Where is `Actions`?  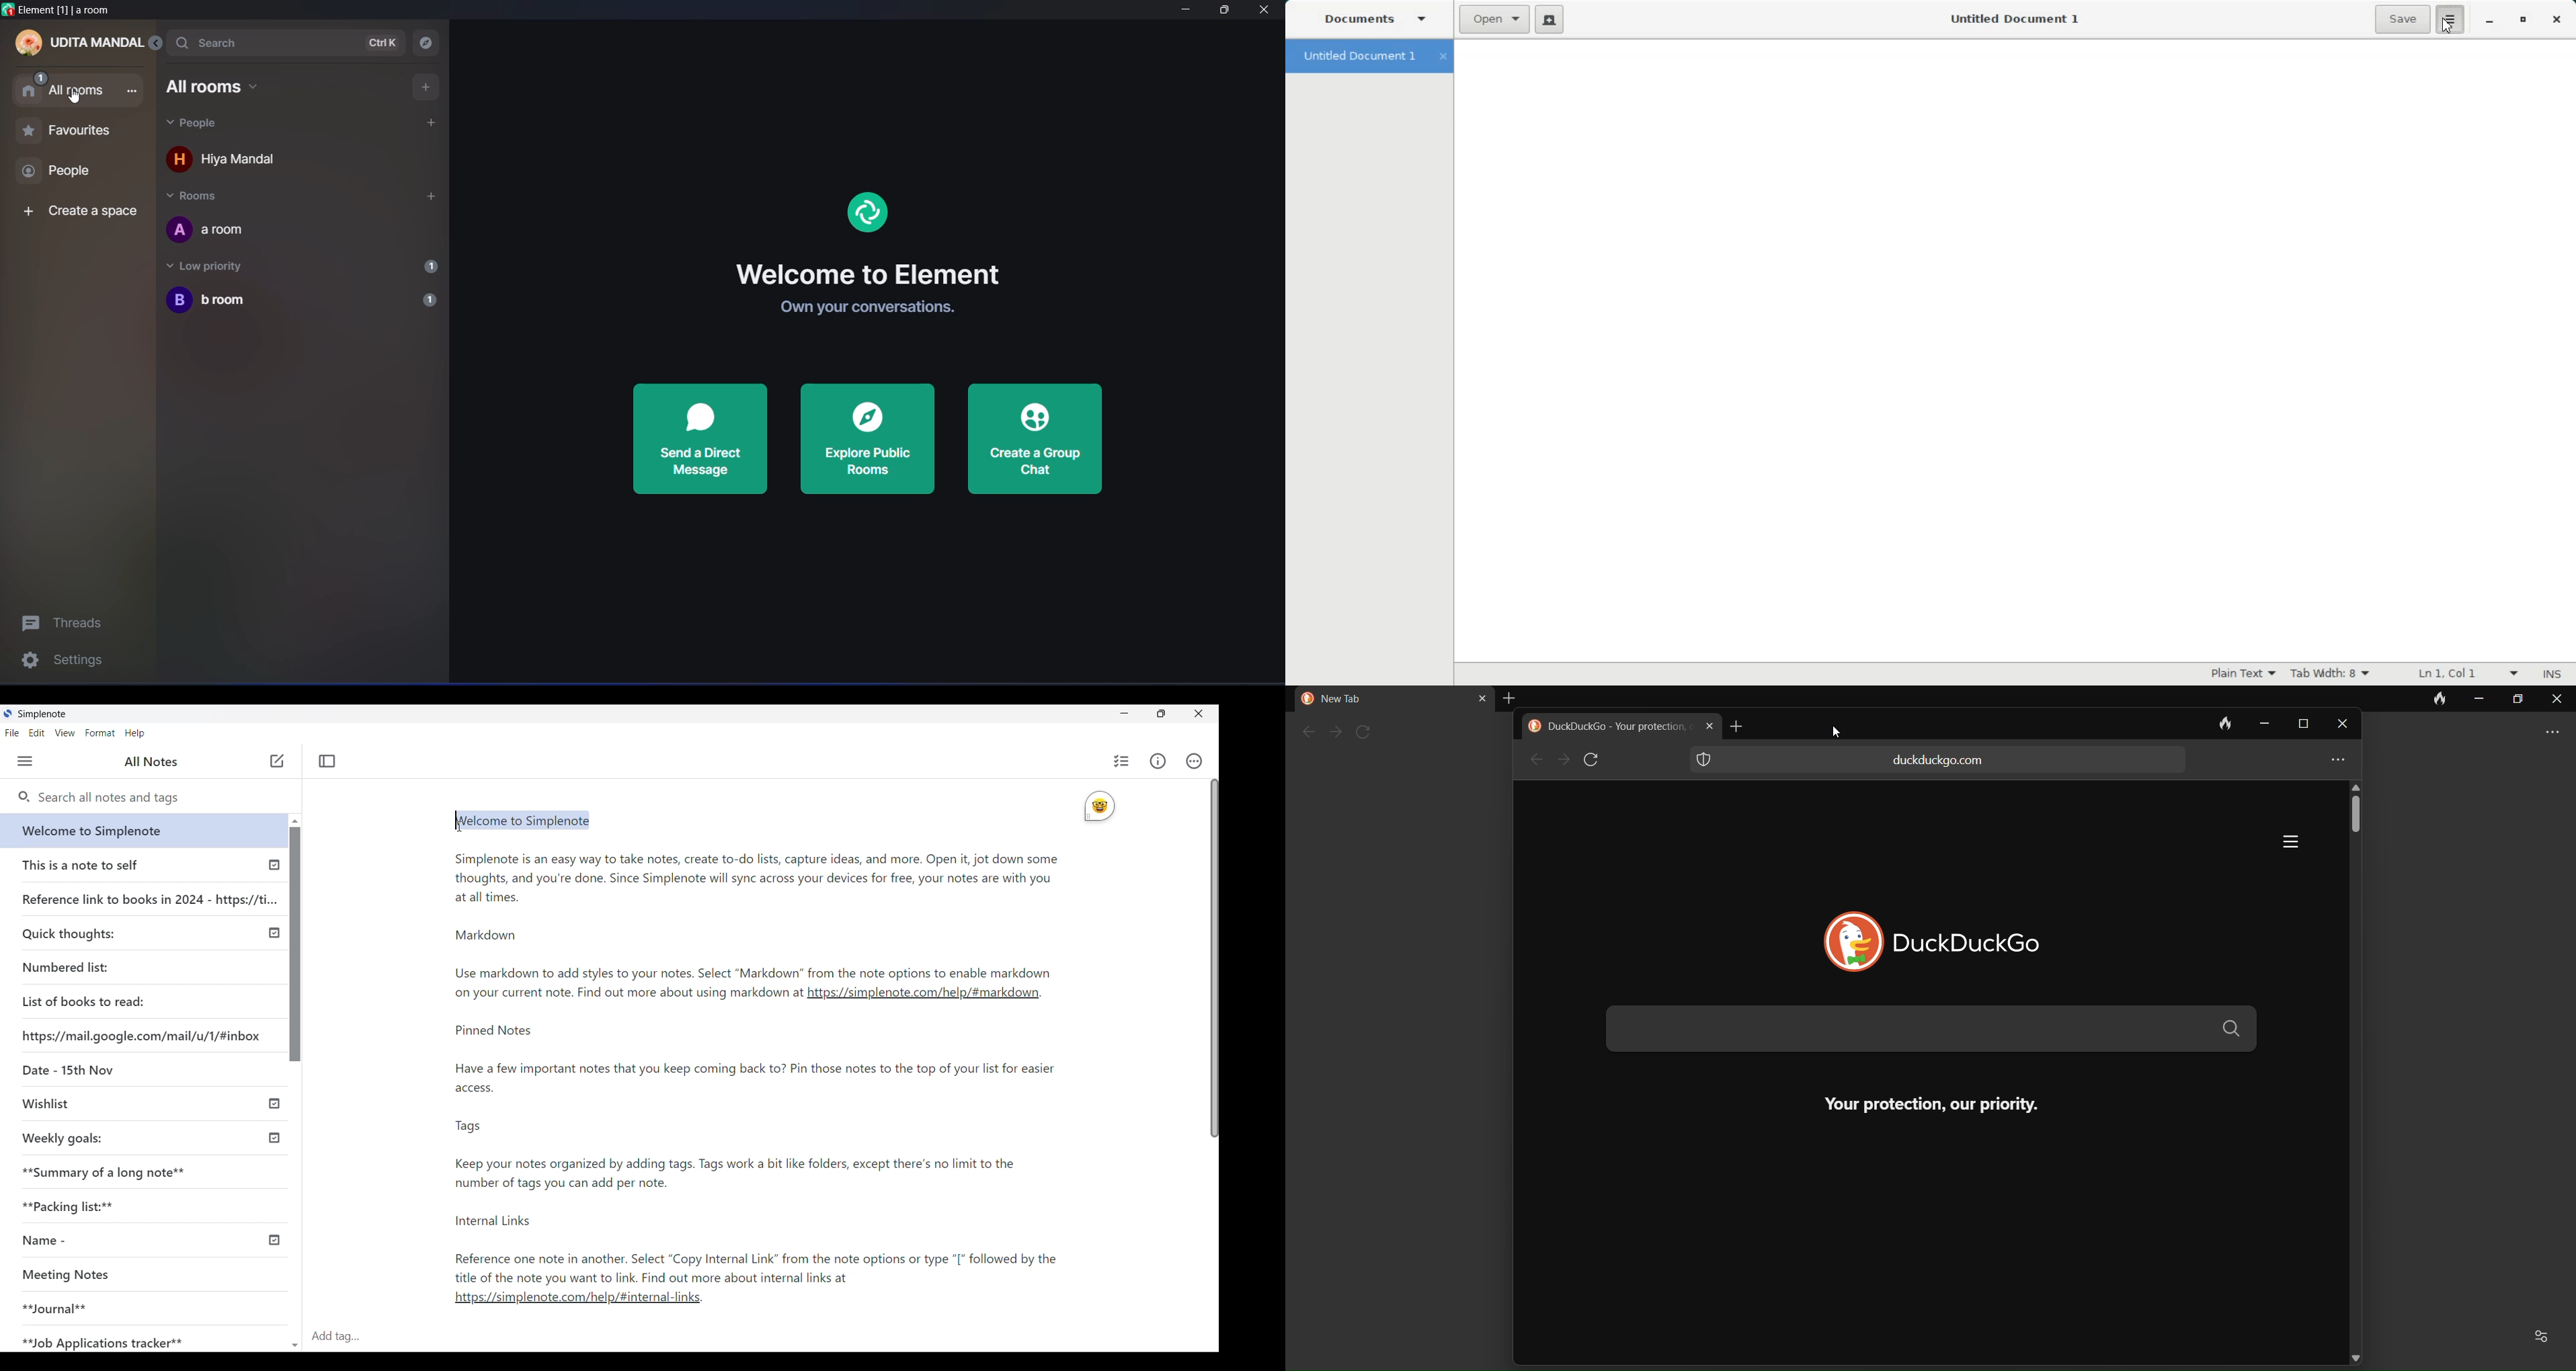
Actions is located at coordinates (1195, 761).